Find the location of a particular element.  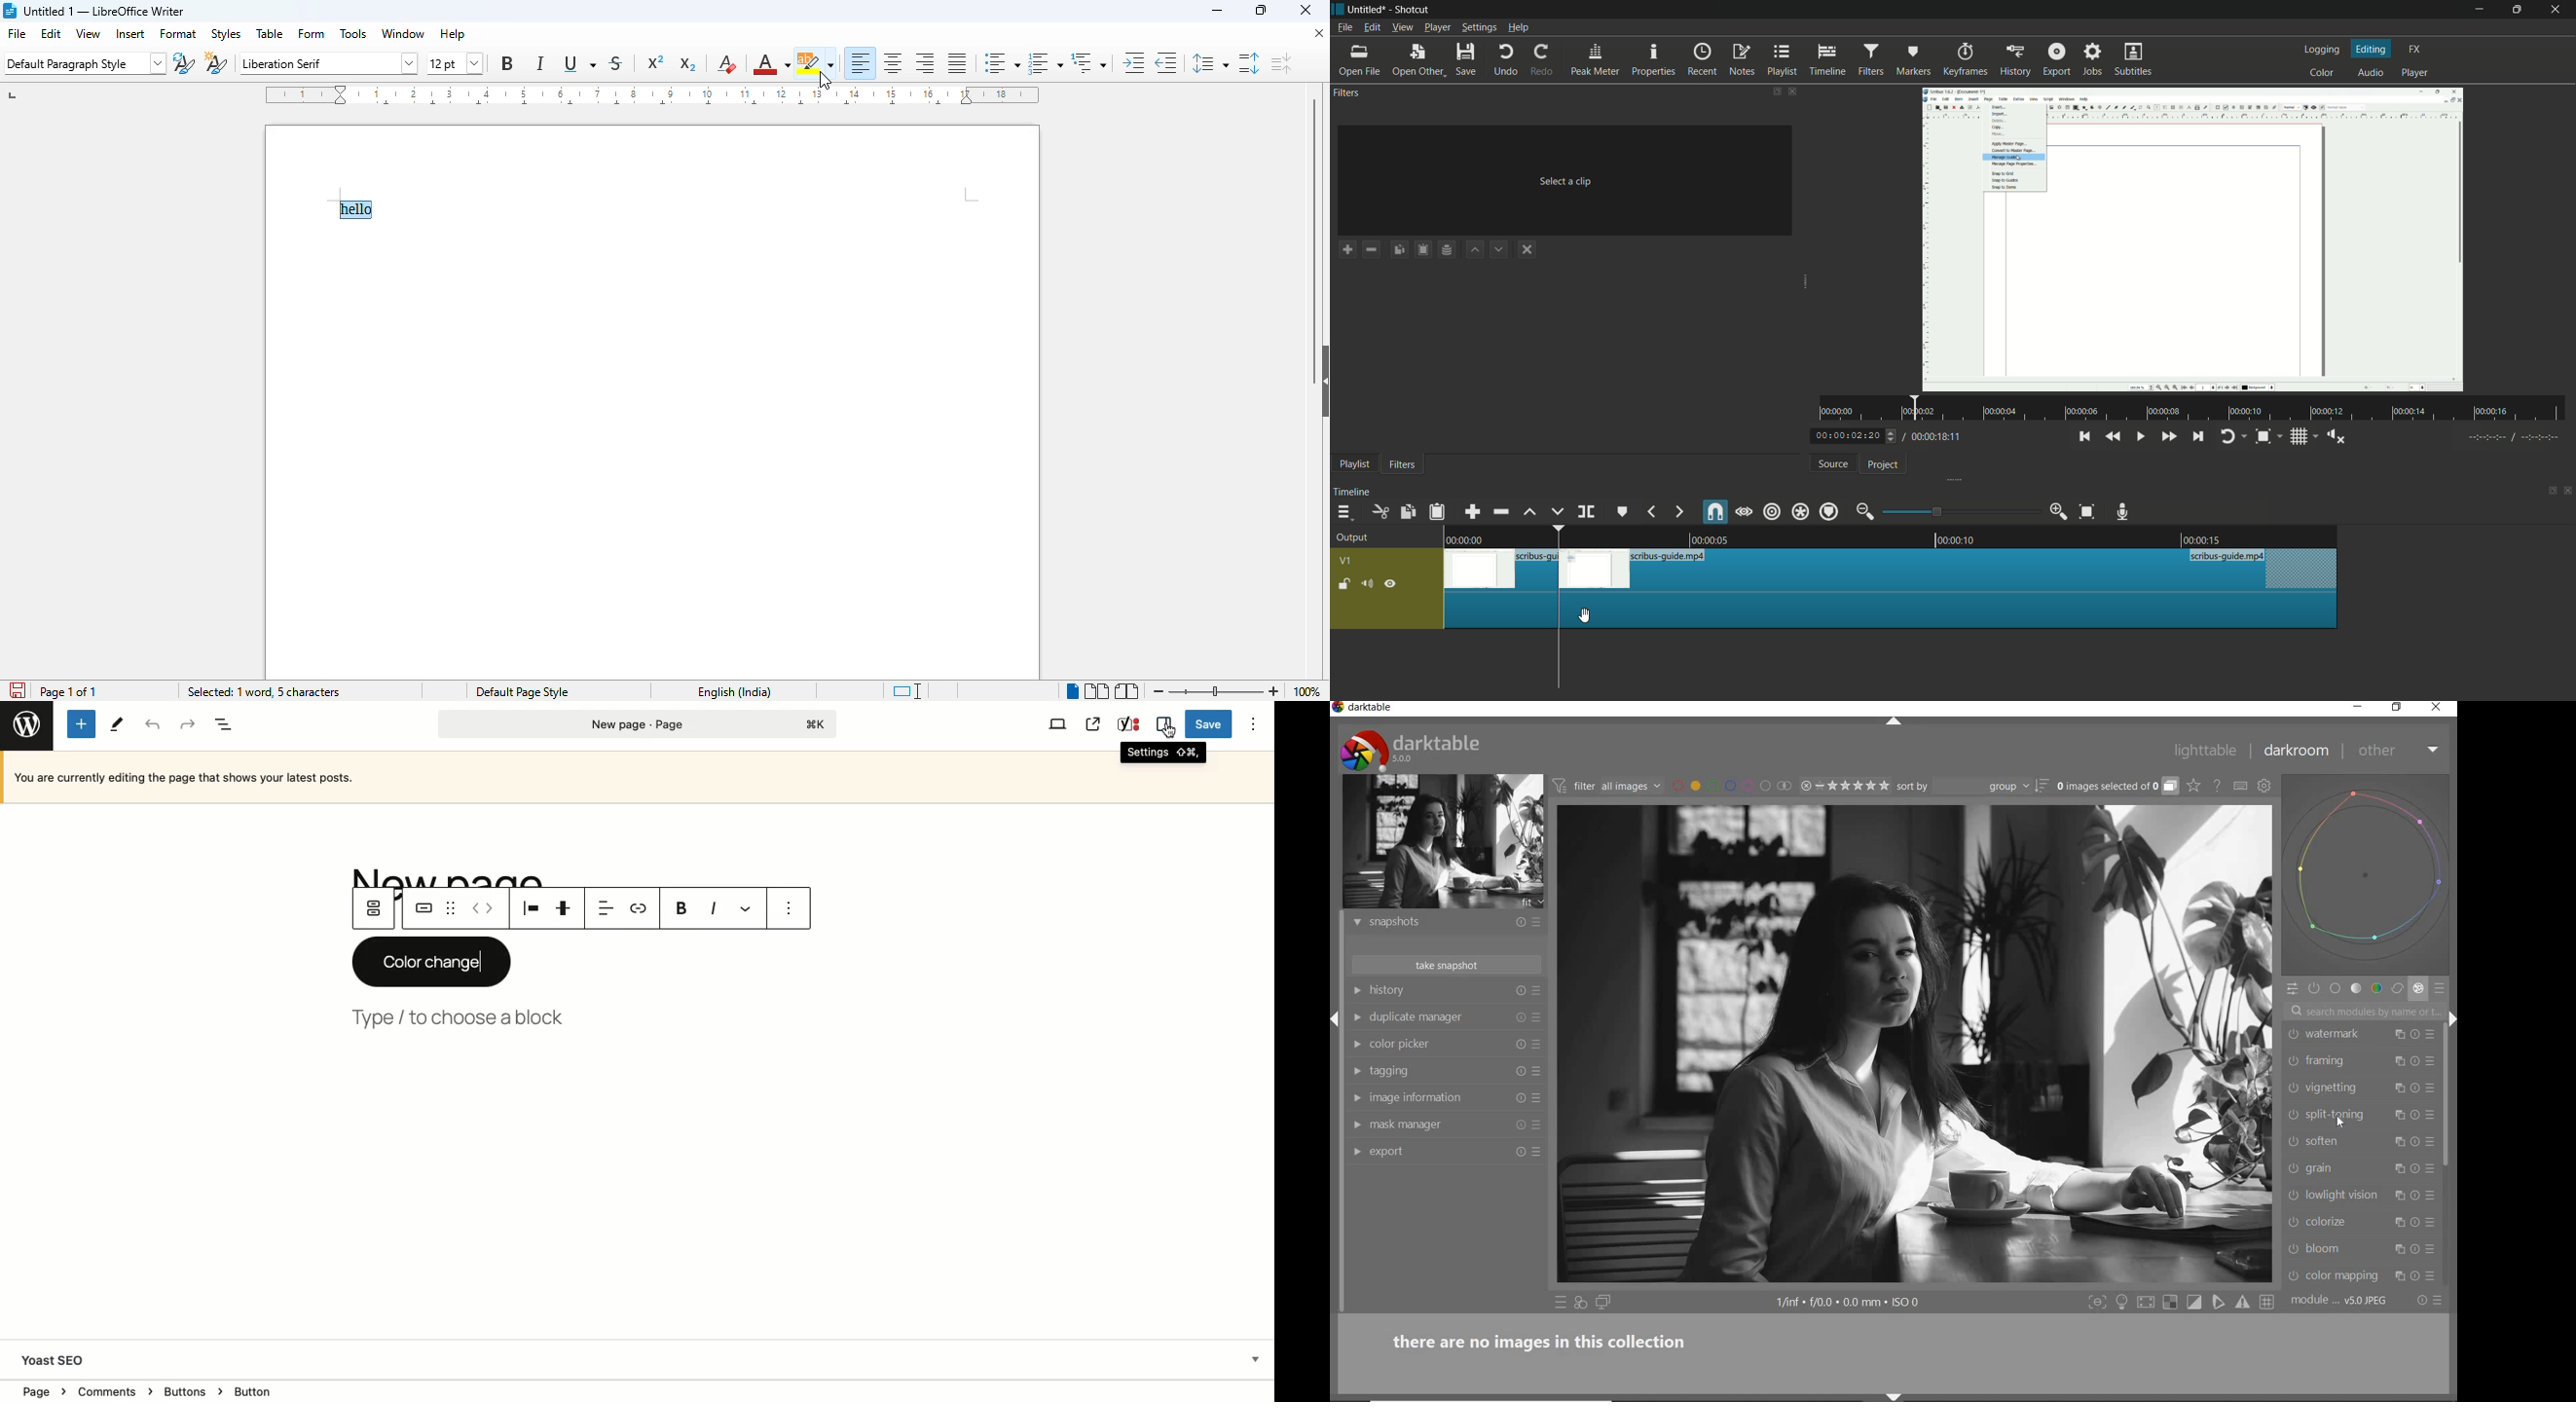

split-toning is located at coordinates (2346, 1115).